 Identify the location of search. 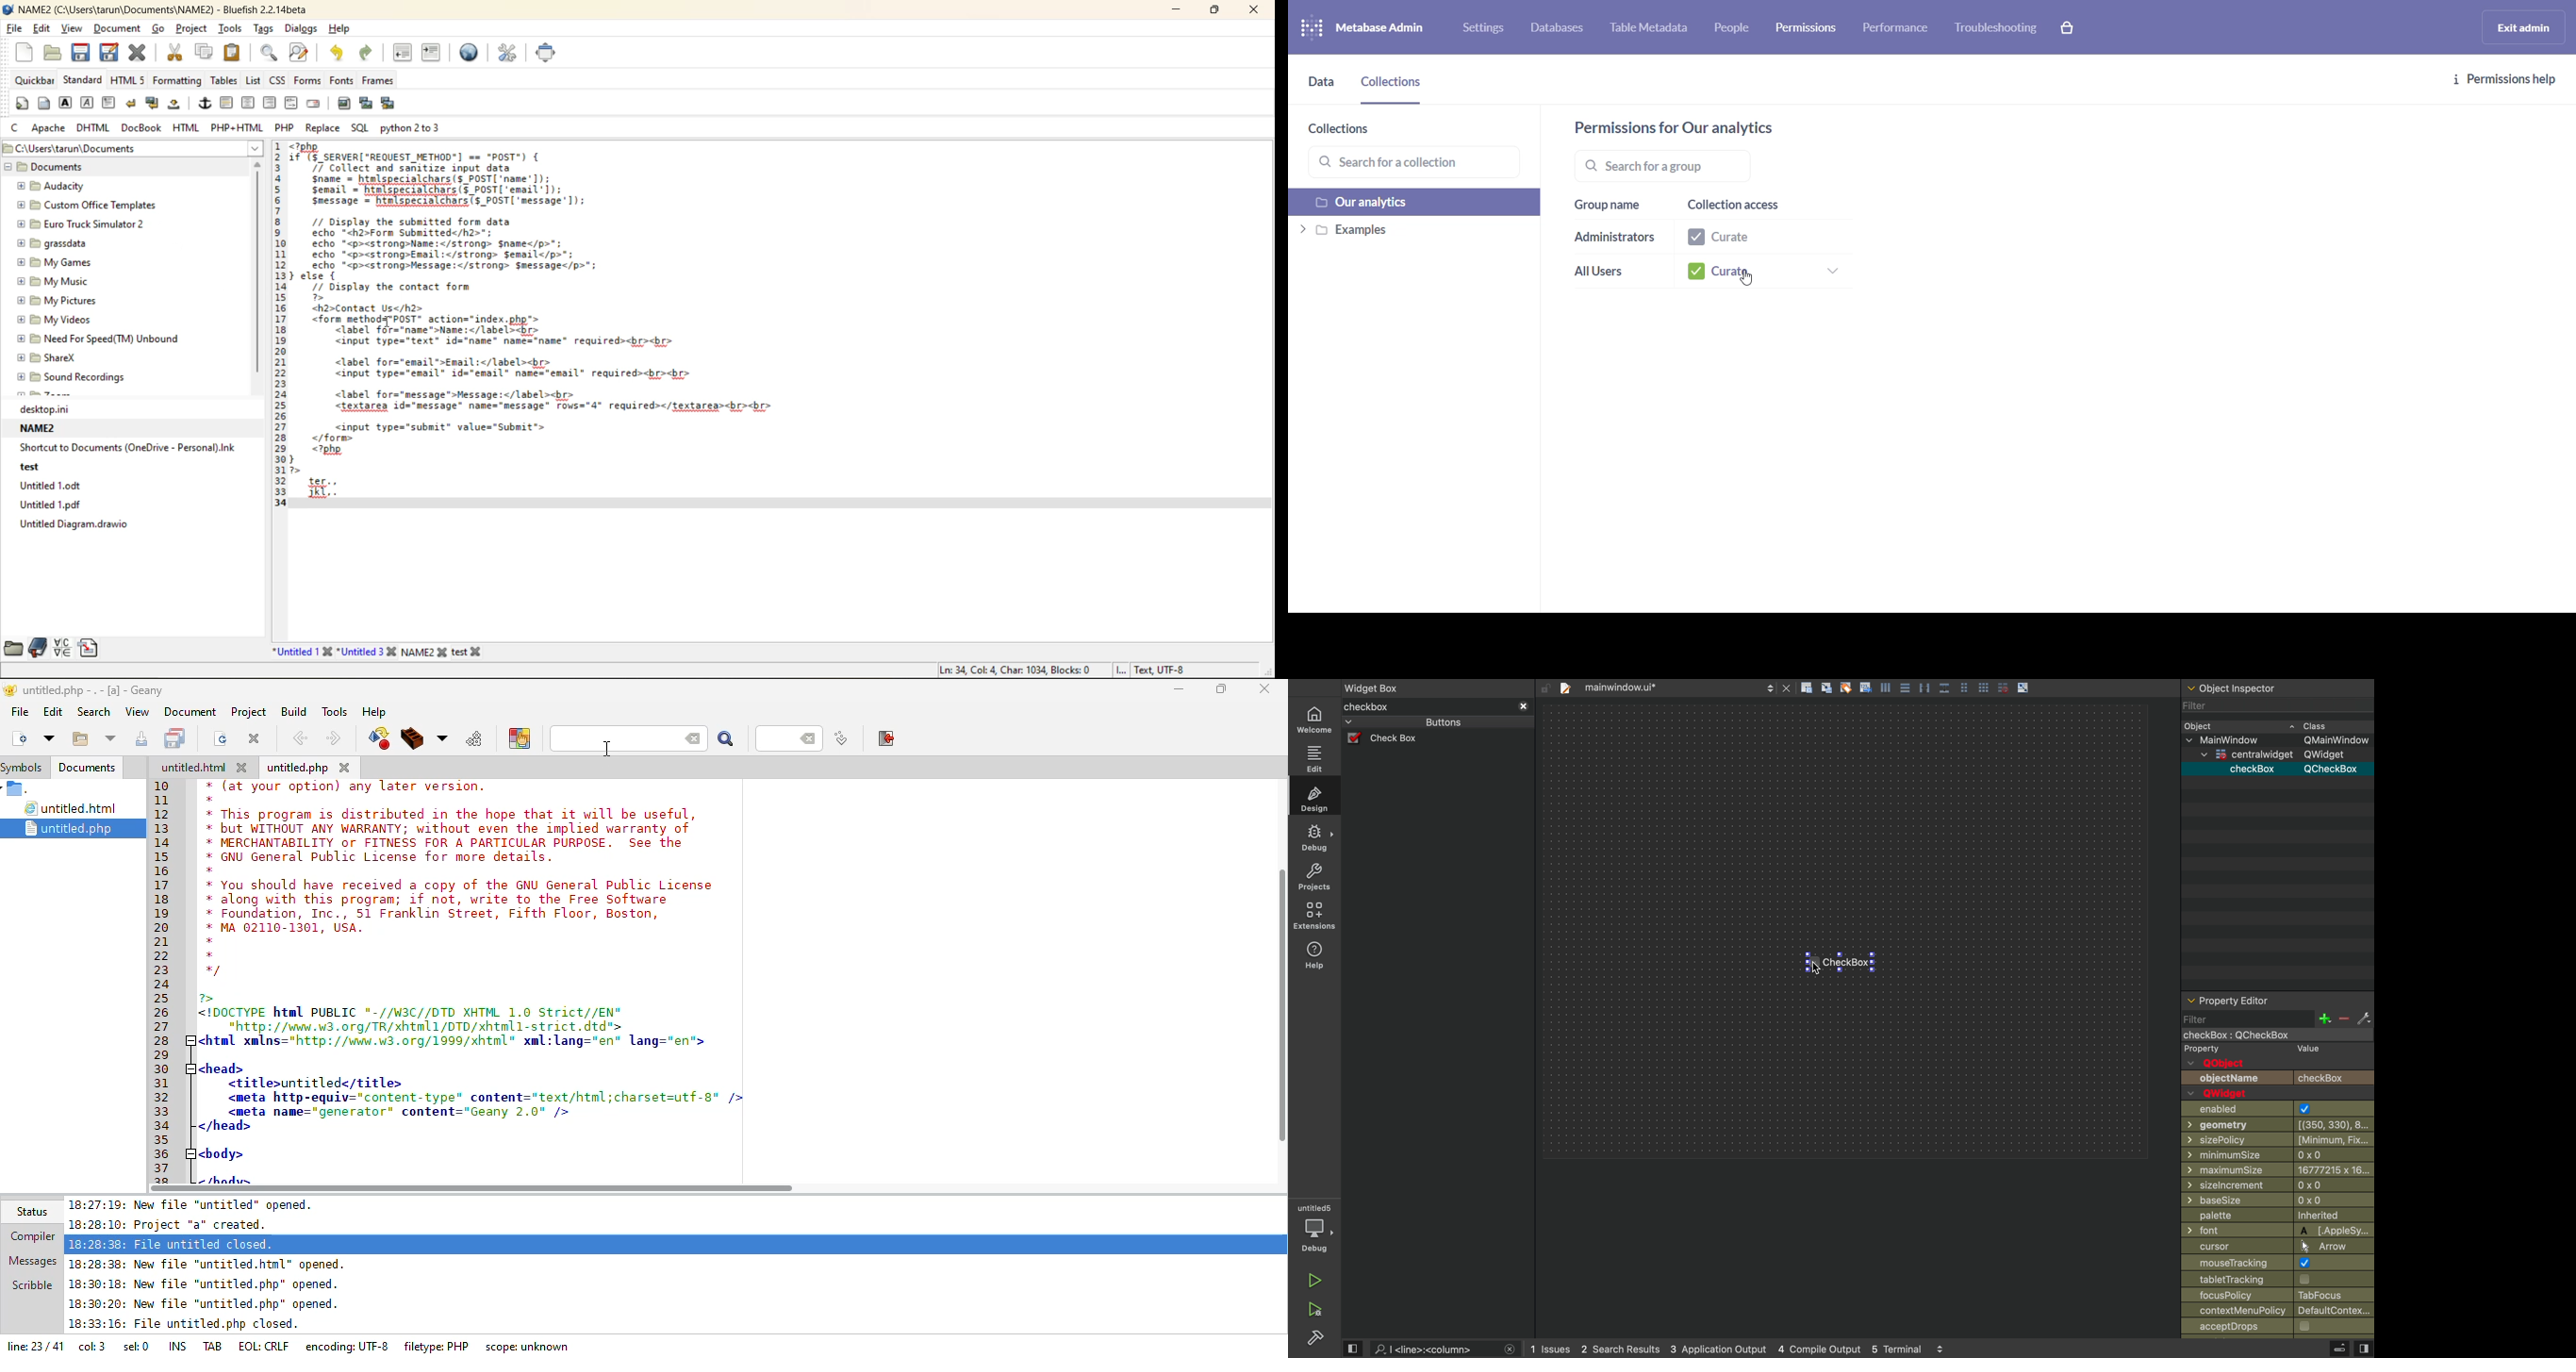
(1432, 1349).